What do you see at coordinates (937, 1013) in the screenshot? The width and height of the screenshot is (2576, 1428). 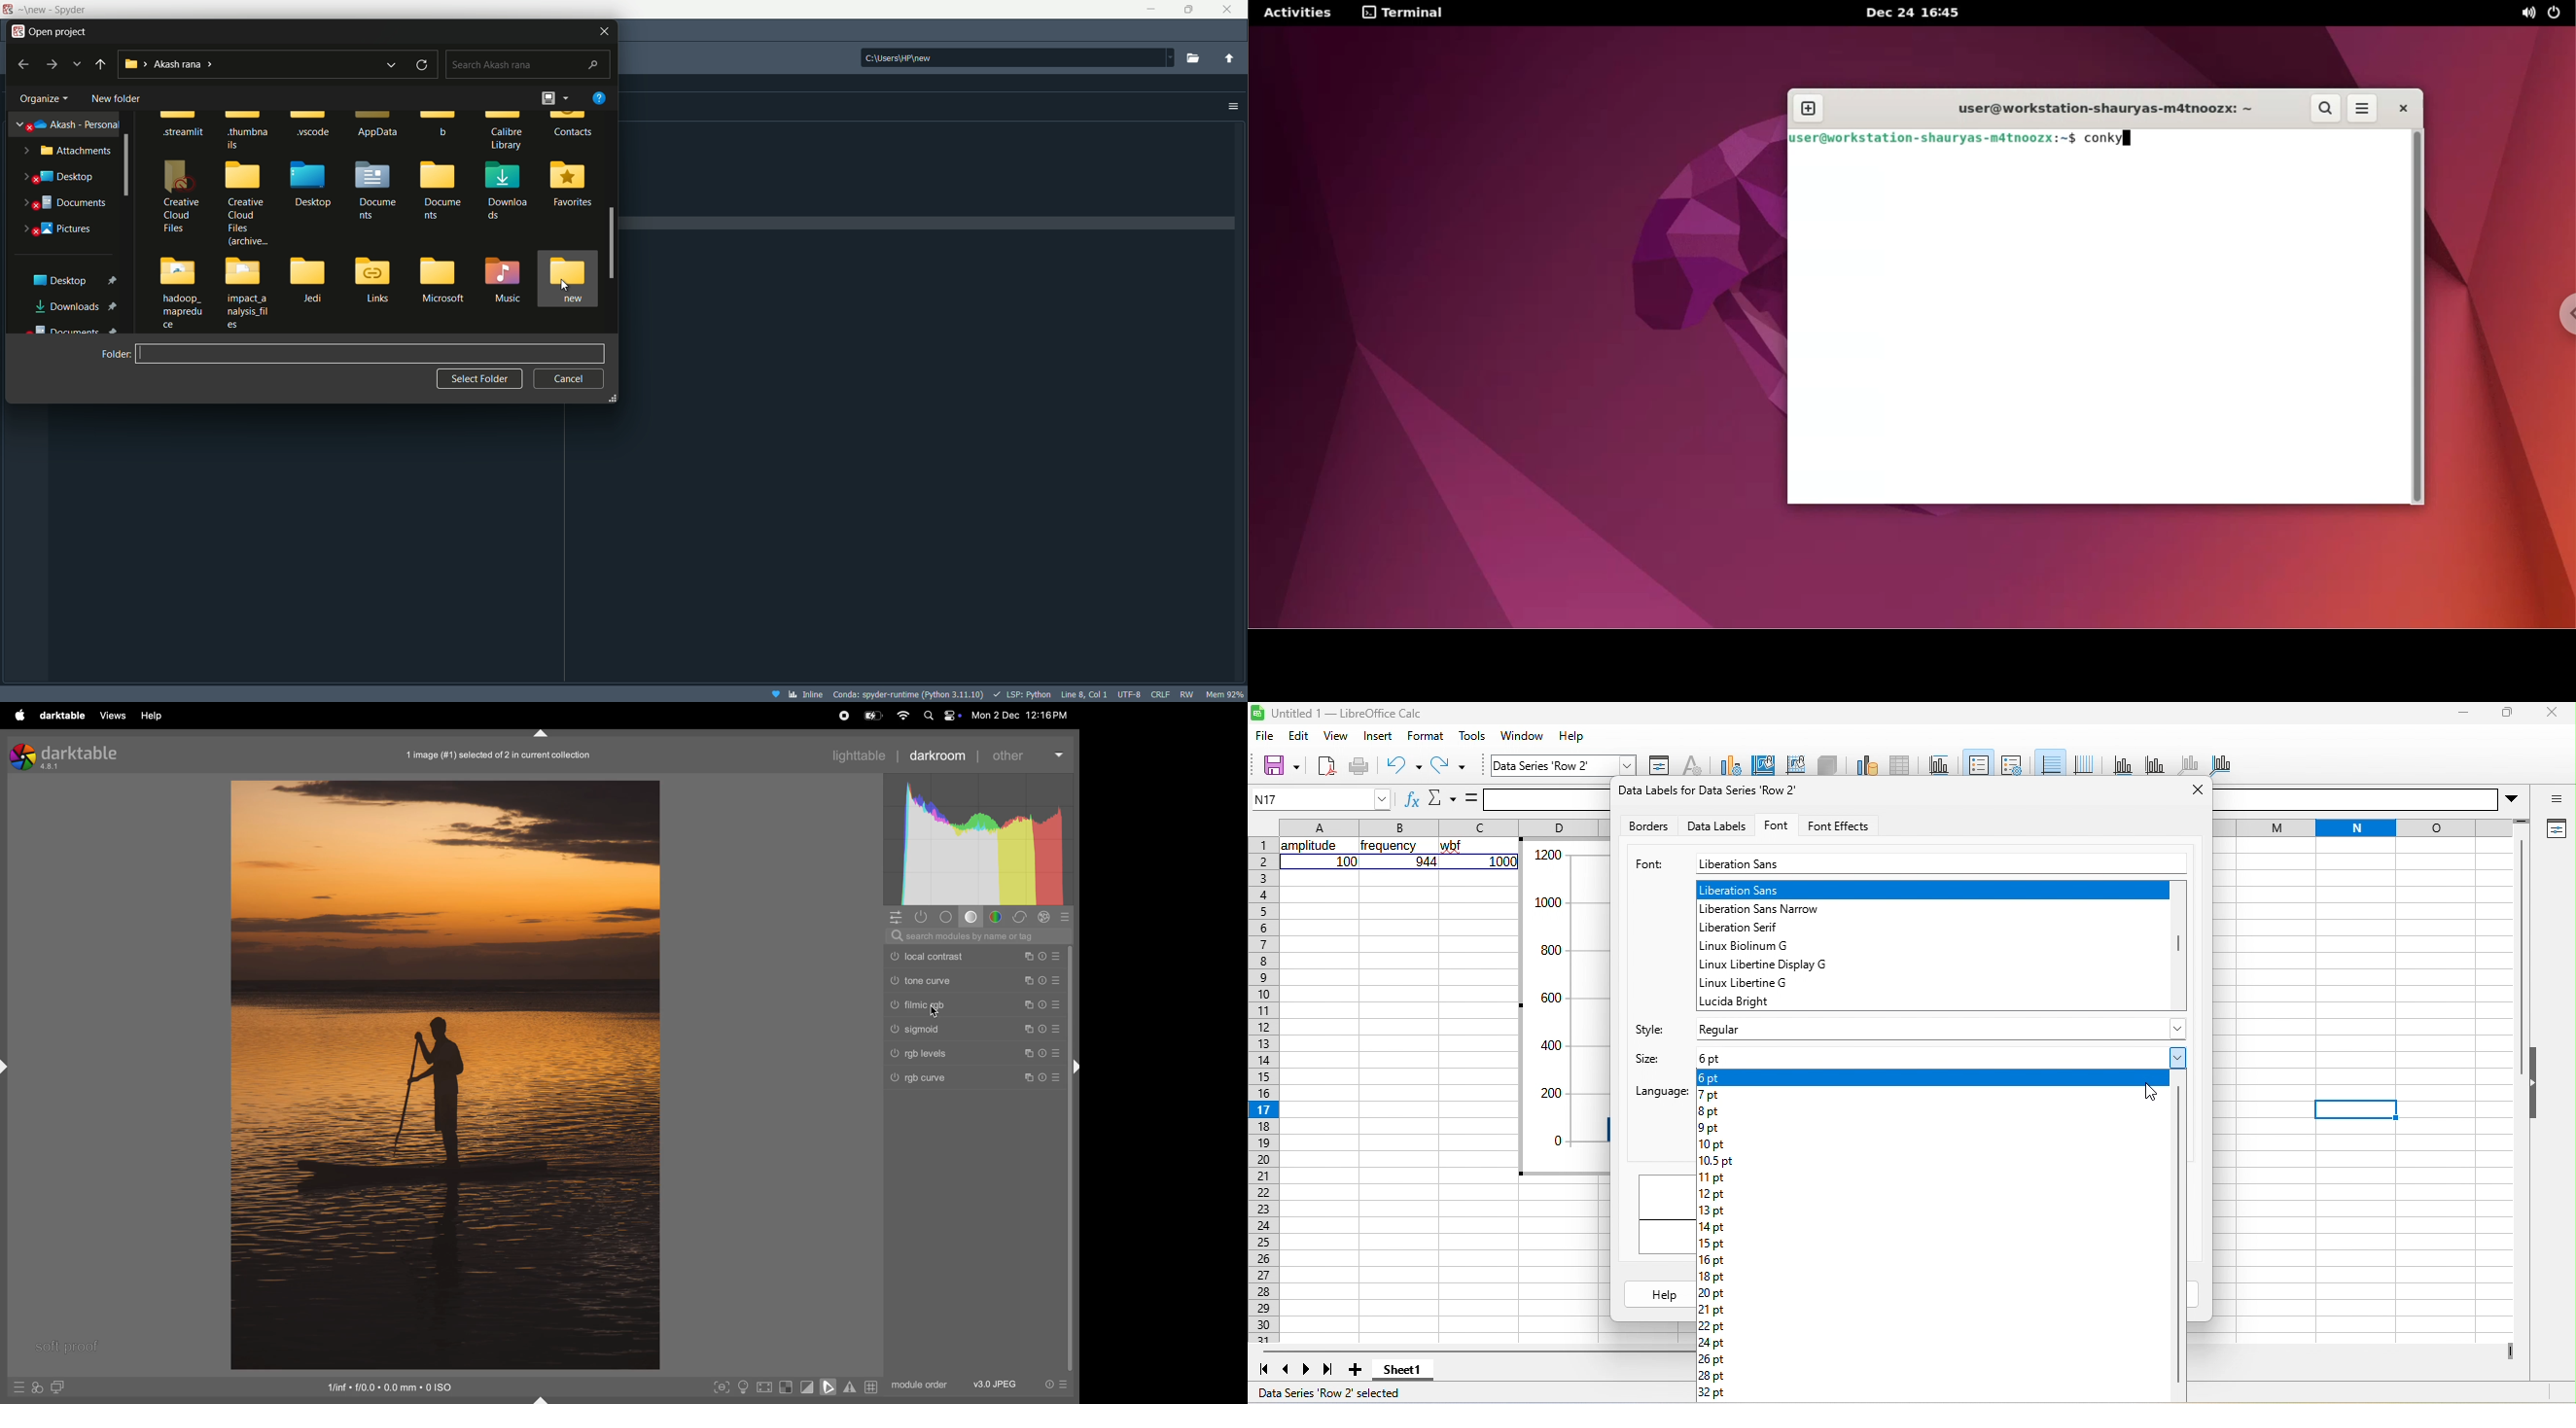 I see `cursor` at bounding box center [937, 1013].